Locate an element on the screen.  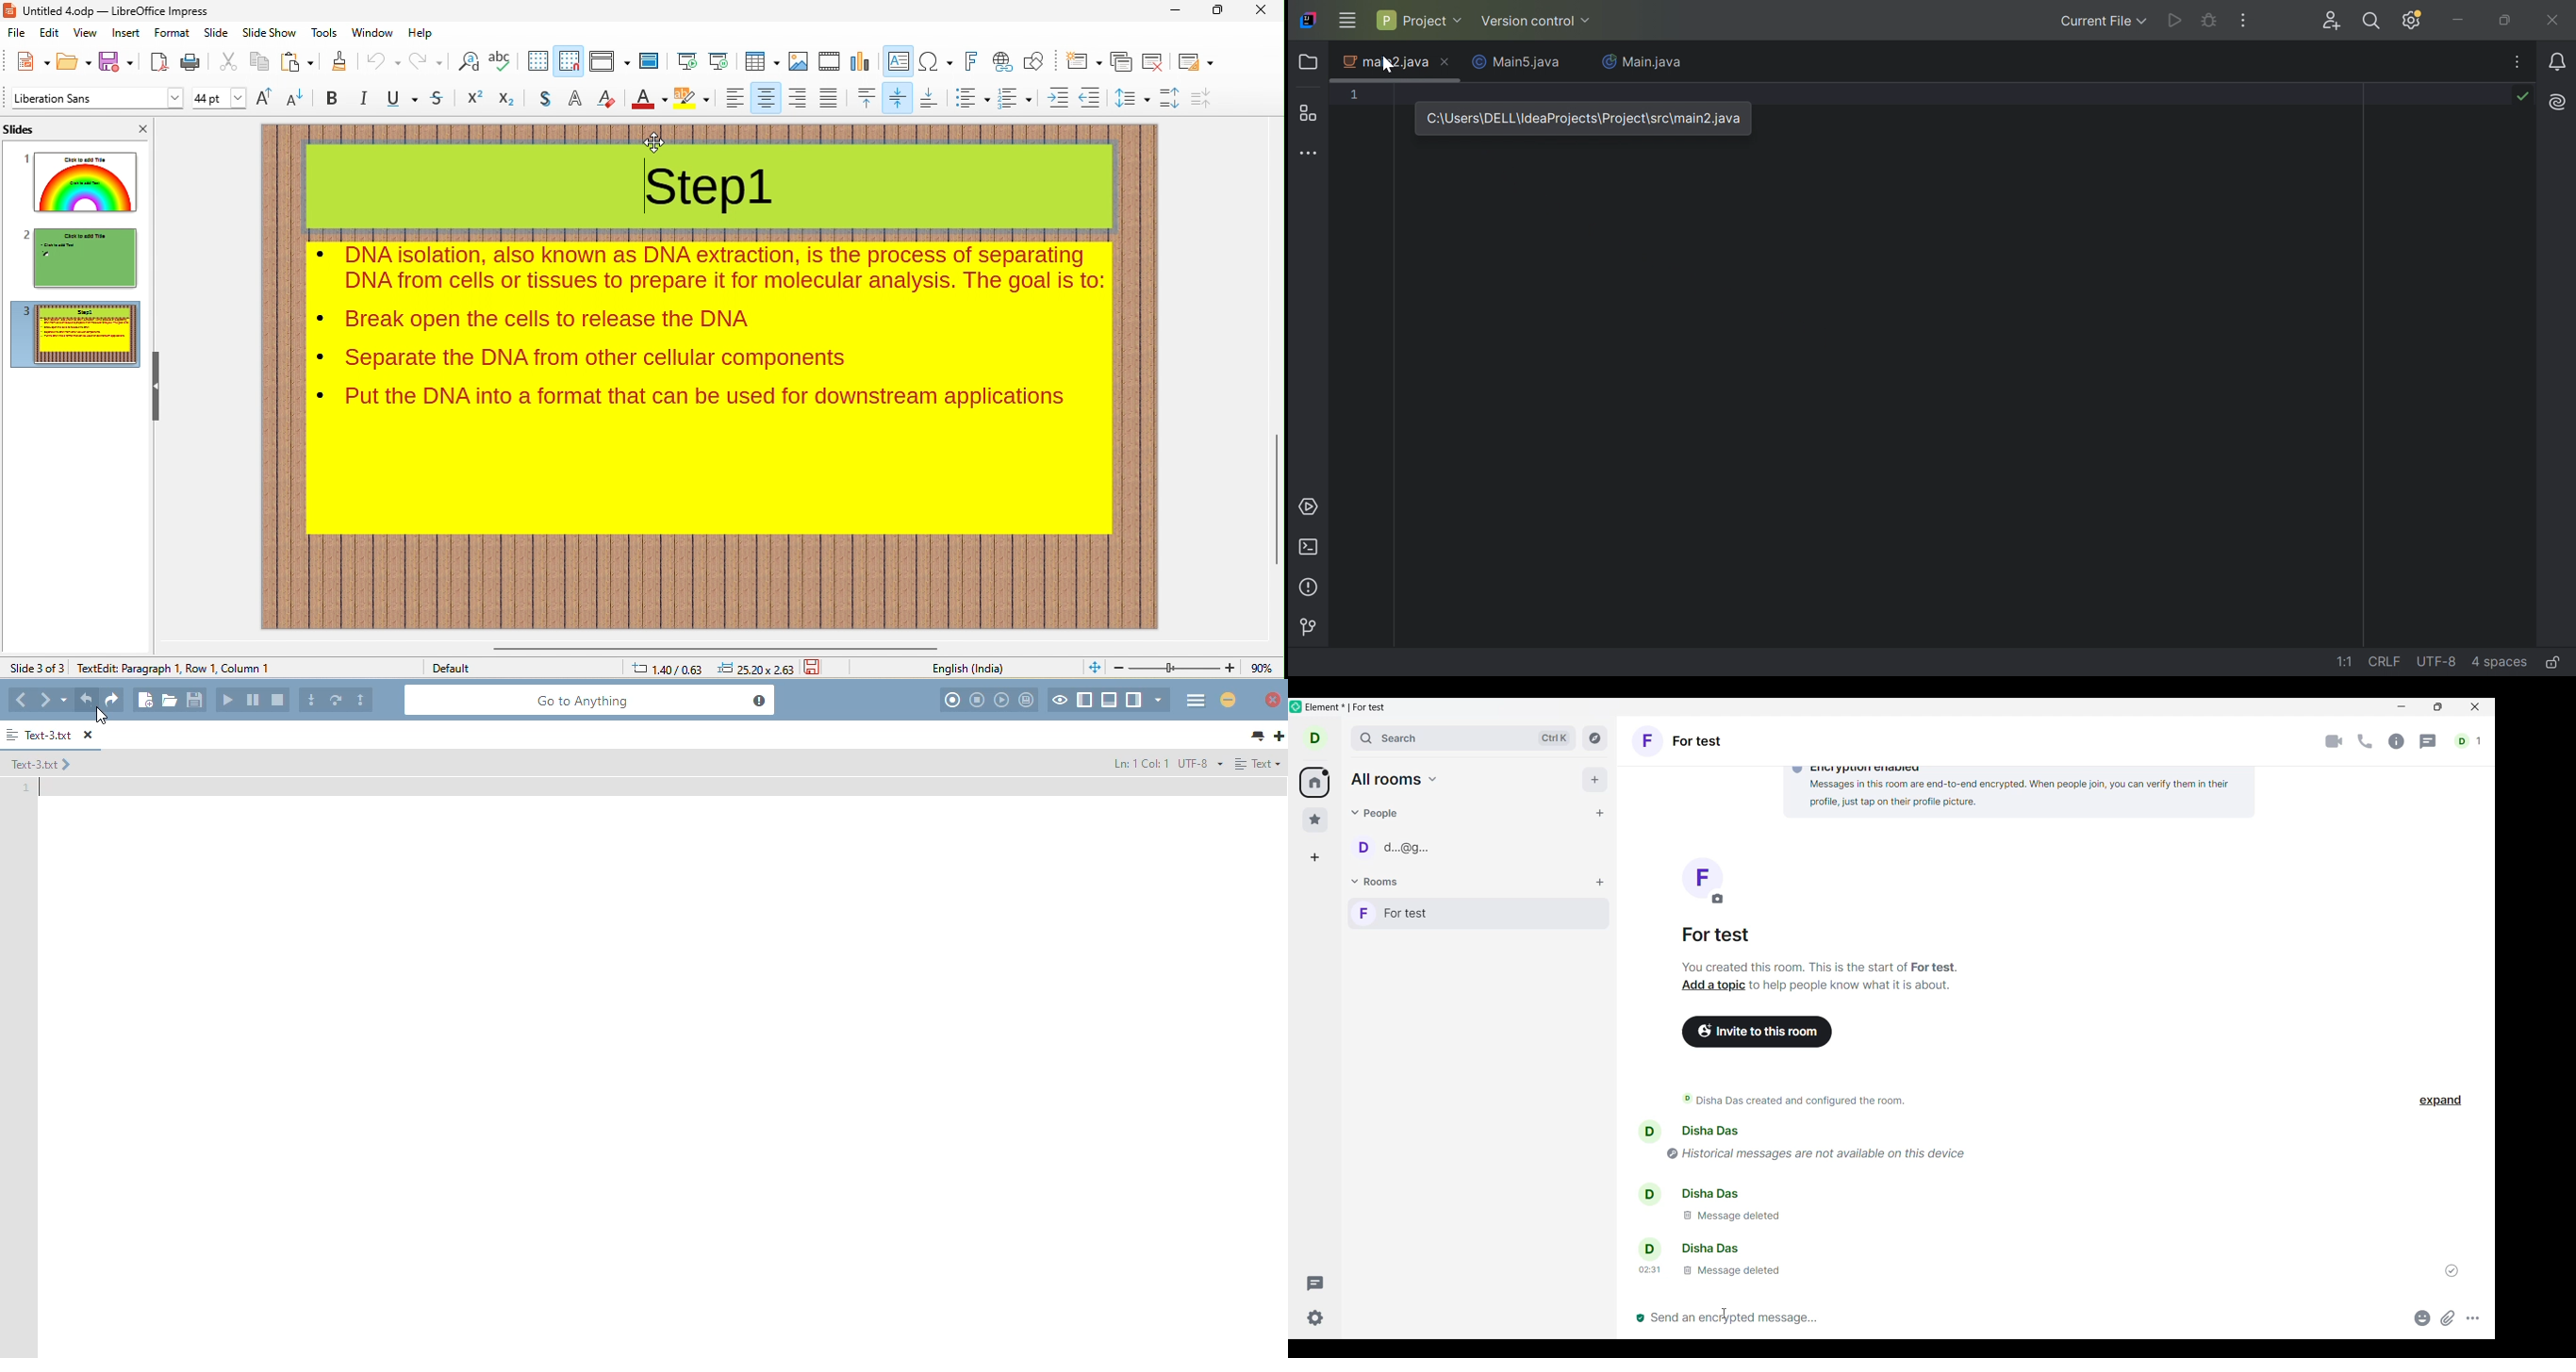
image is located at coordinates (797, 61).